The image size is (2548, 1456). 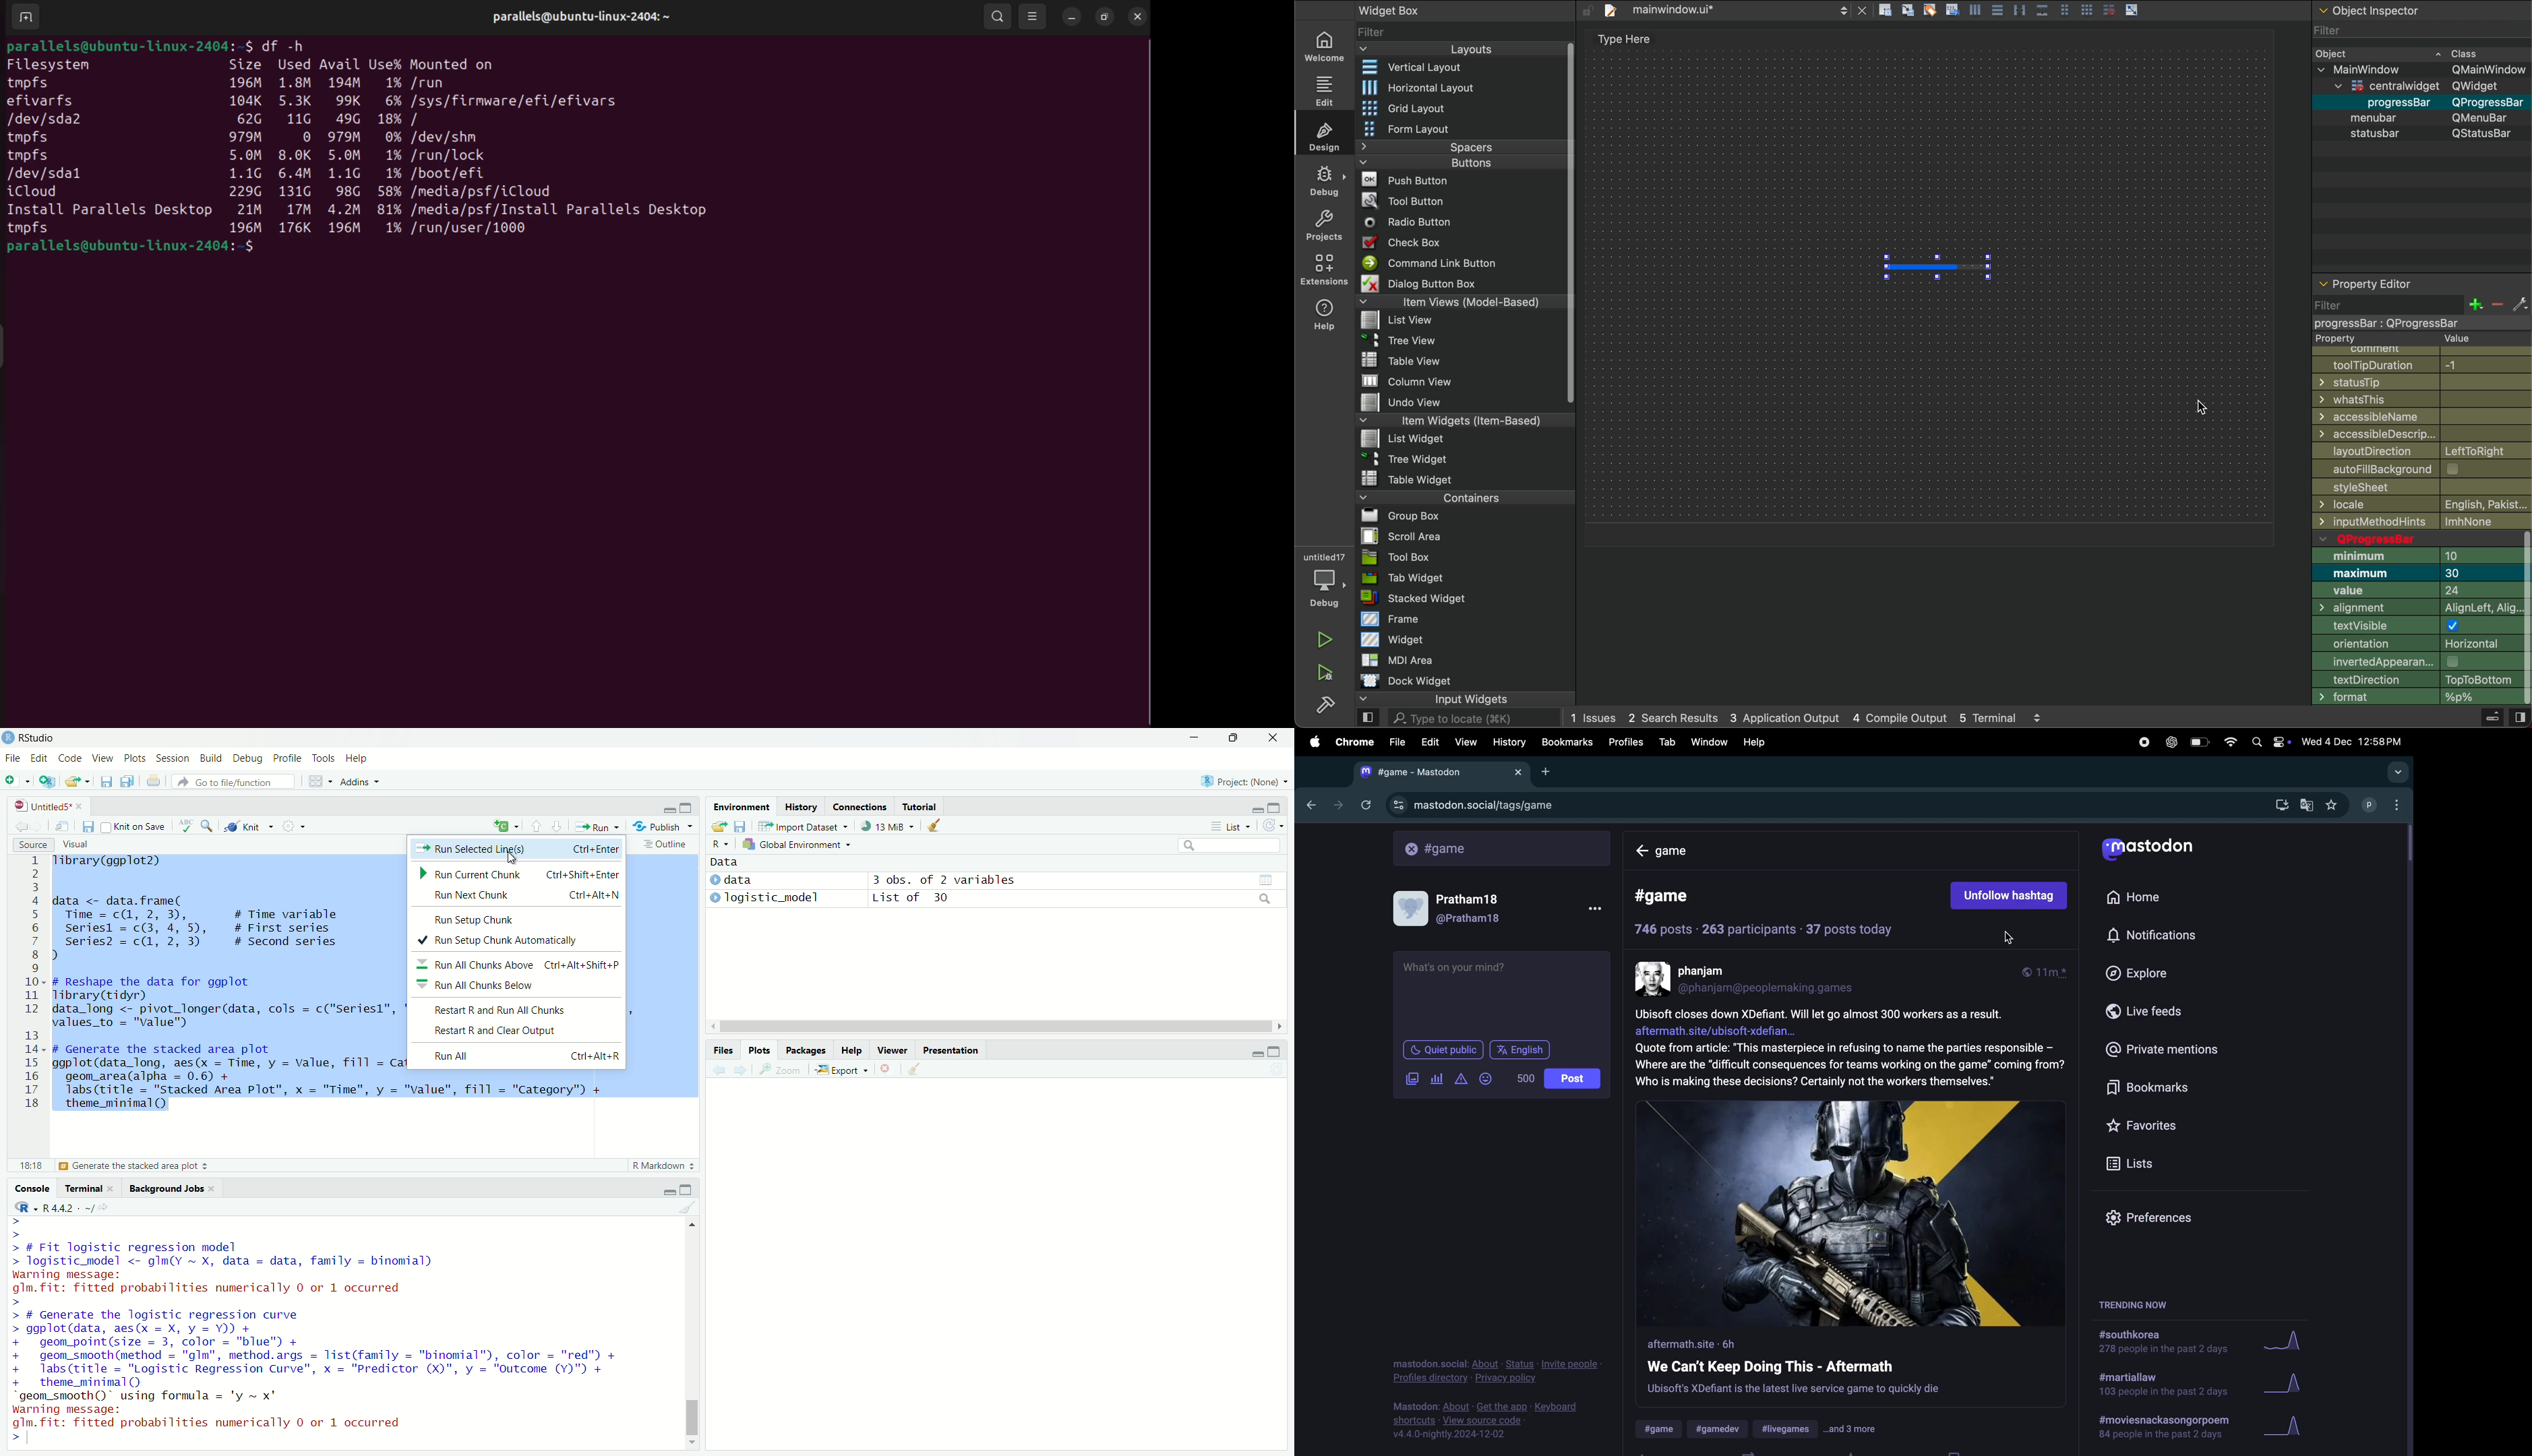 What do you see at coordinates (1431, 283) in the screenshot?
I see `Dialog Button` at bounding box center [1431, 283].